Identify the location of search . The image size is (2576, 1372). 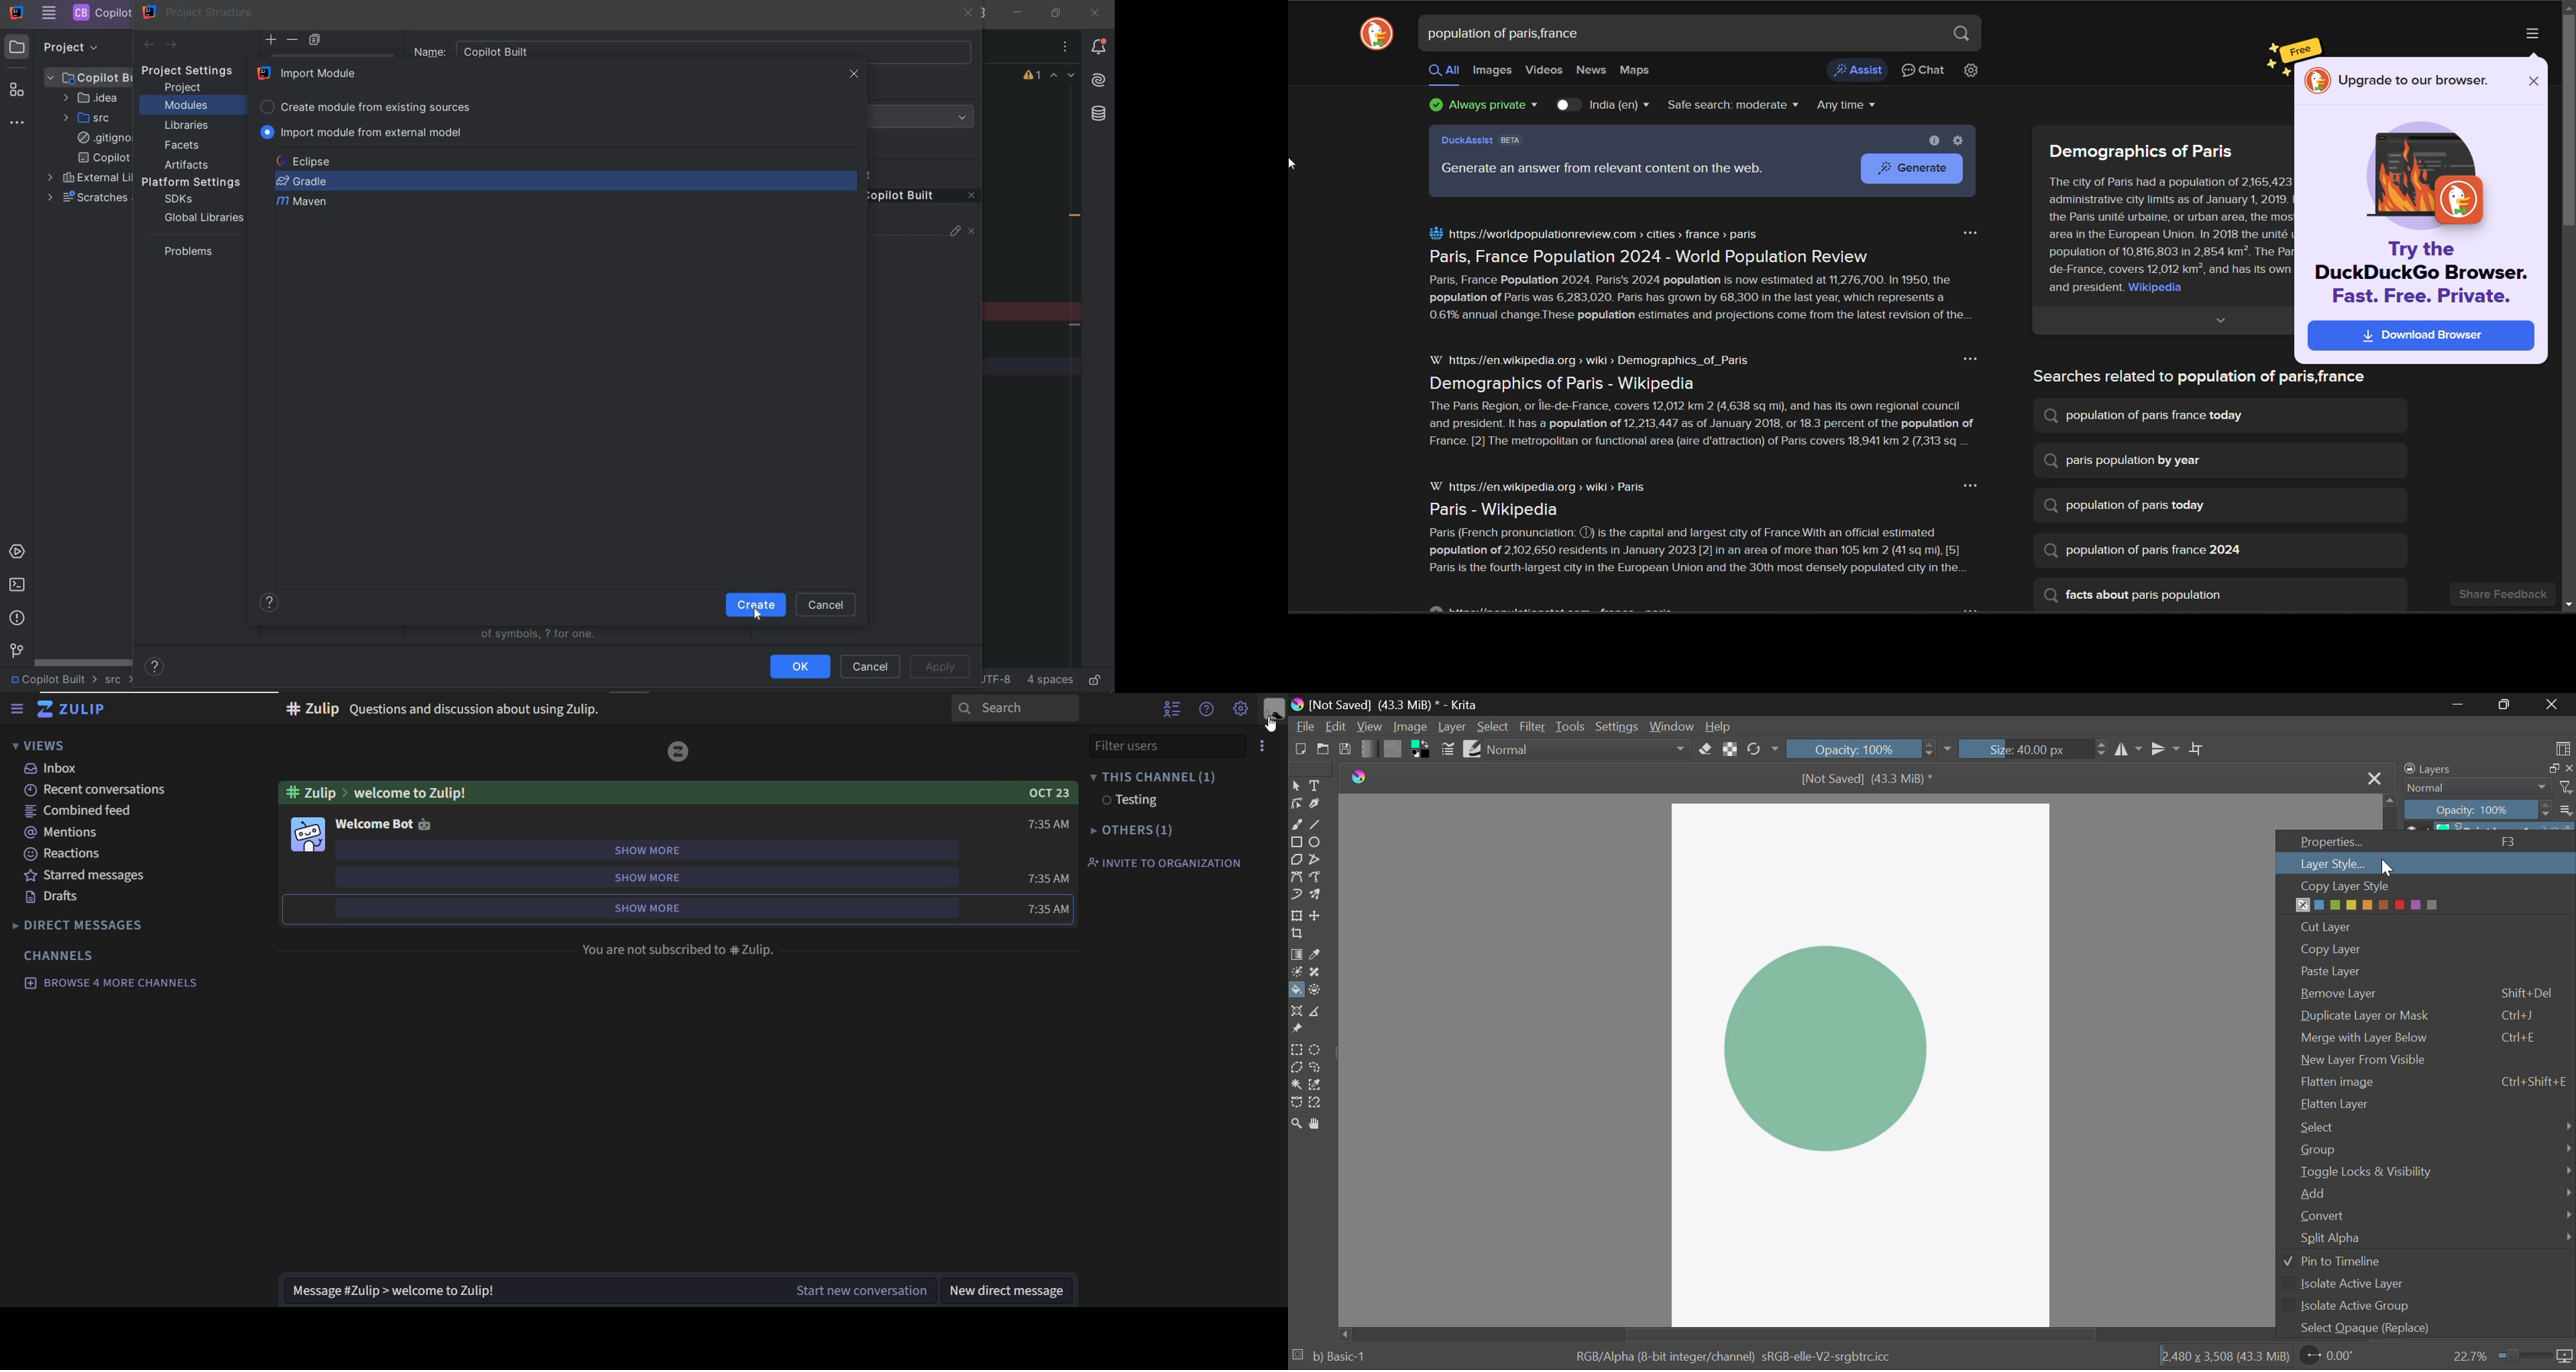
(1013, 708).